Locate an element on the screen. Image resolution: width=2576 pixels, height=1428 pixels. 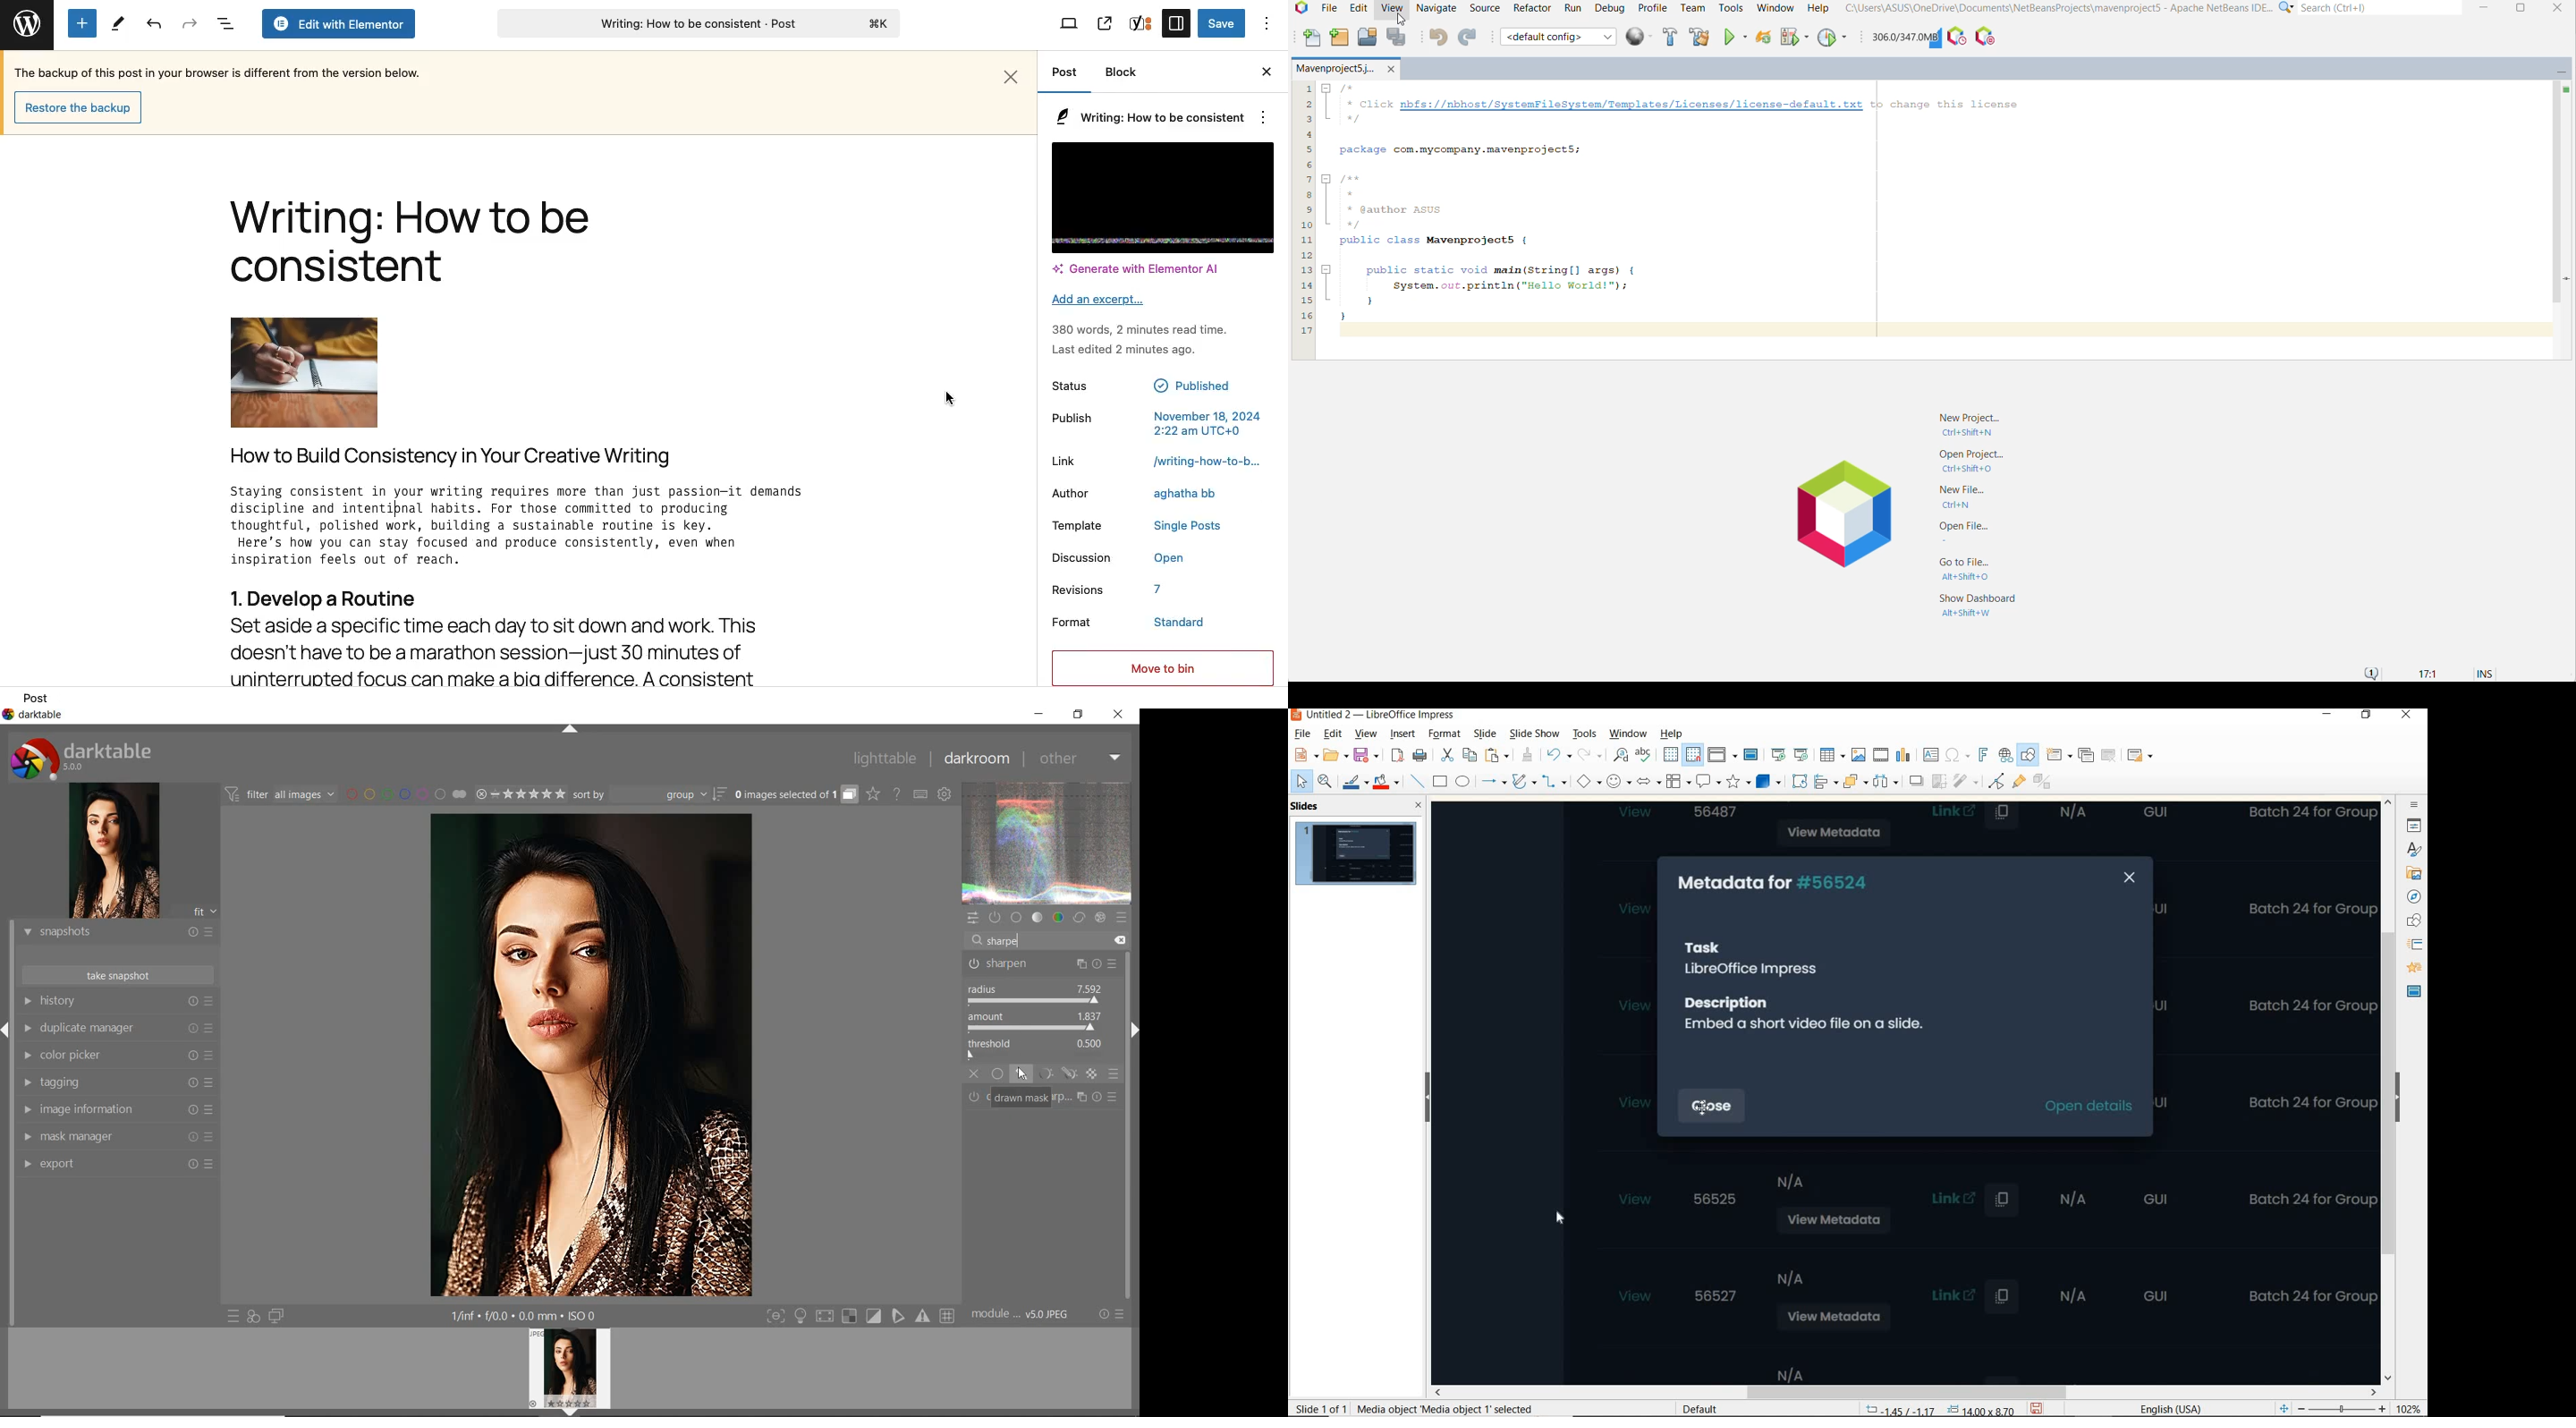
presets is located at coordinates (1123, 917).